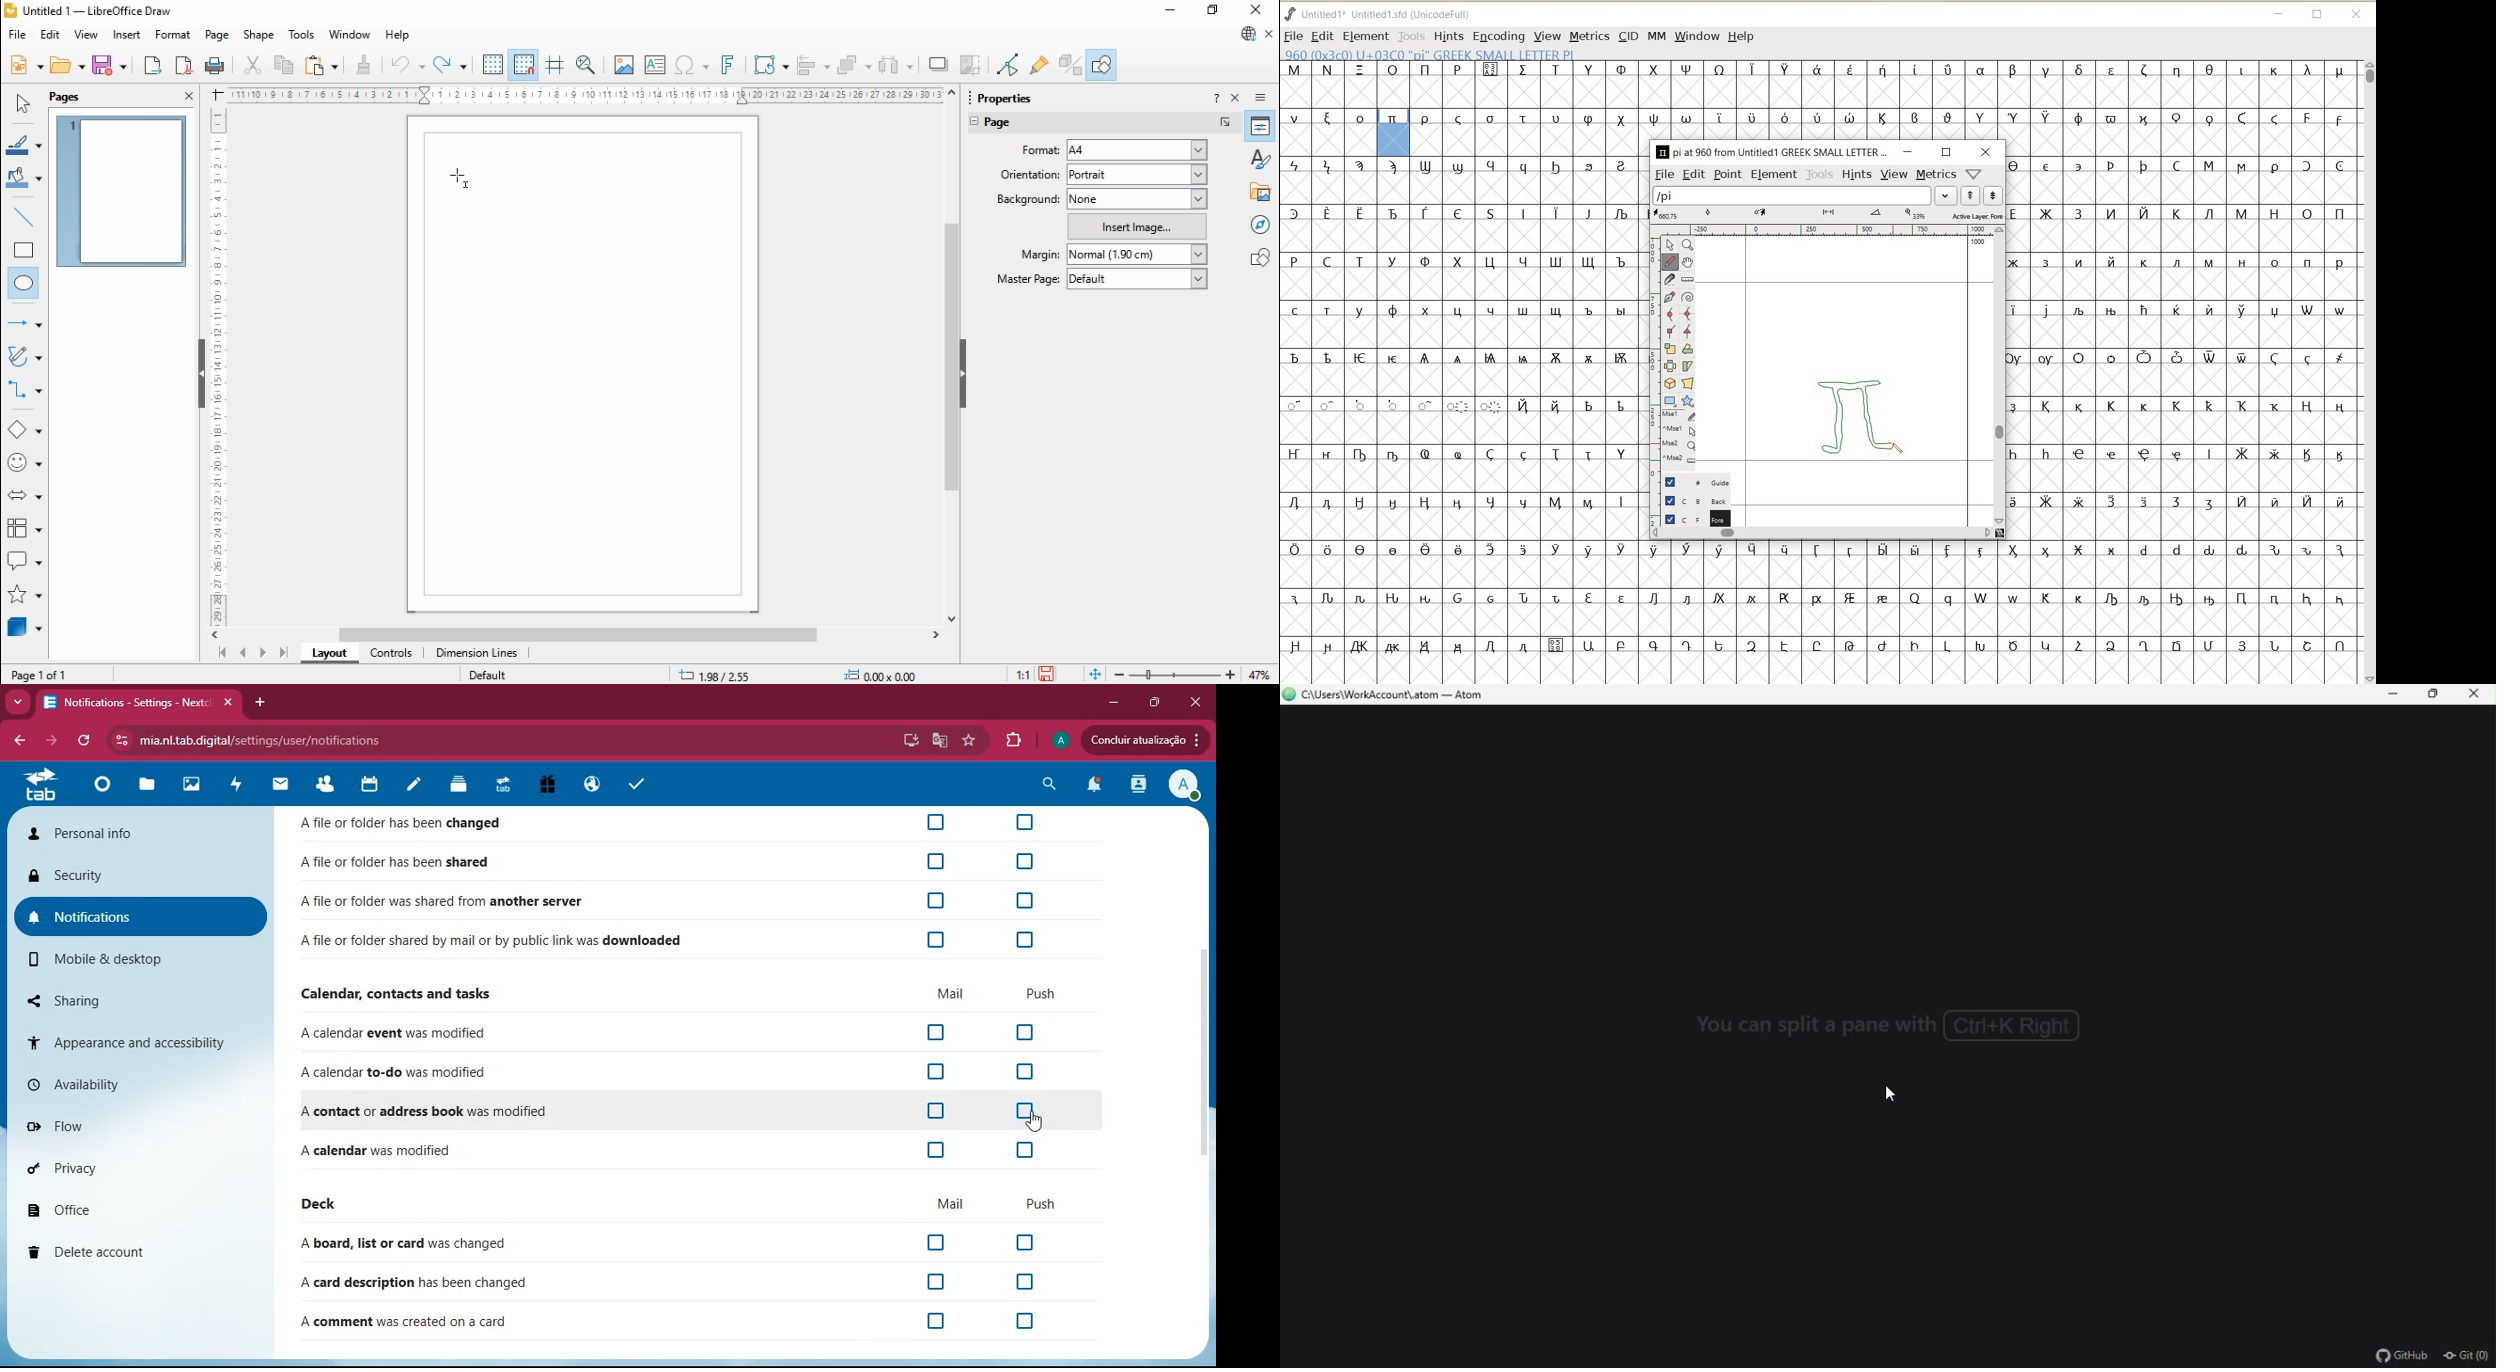 This screenshot has height=1372, width=2520. What do you see at coordinates (18, 701) in the screenshot?
I see `more` at bounding box center [18, 701].